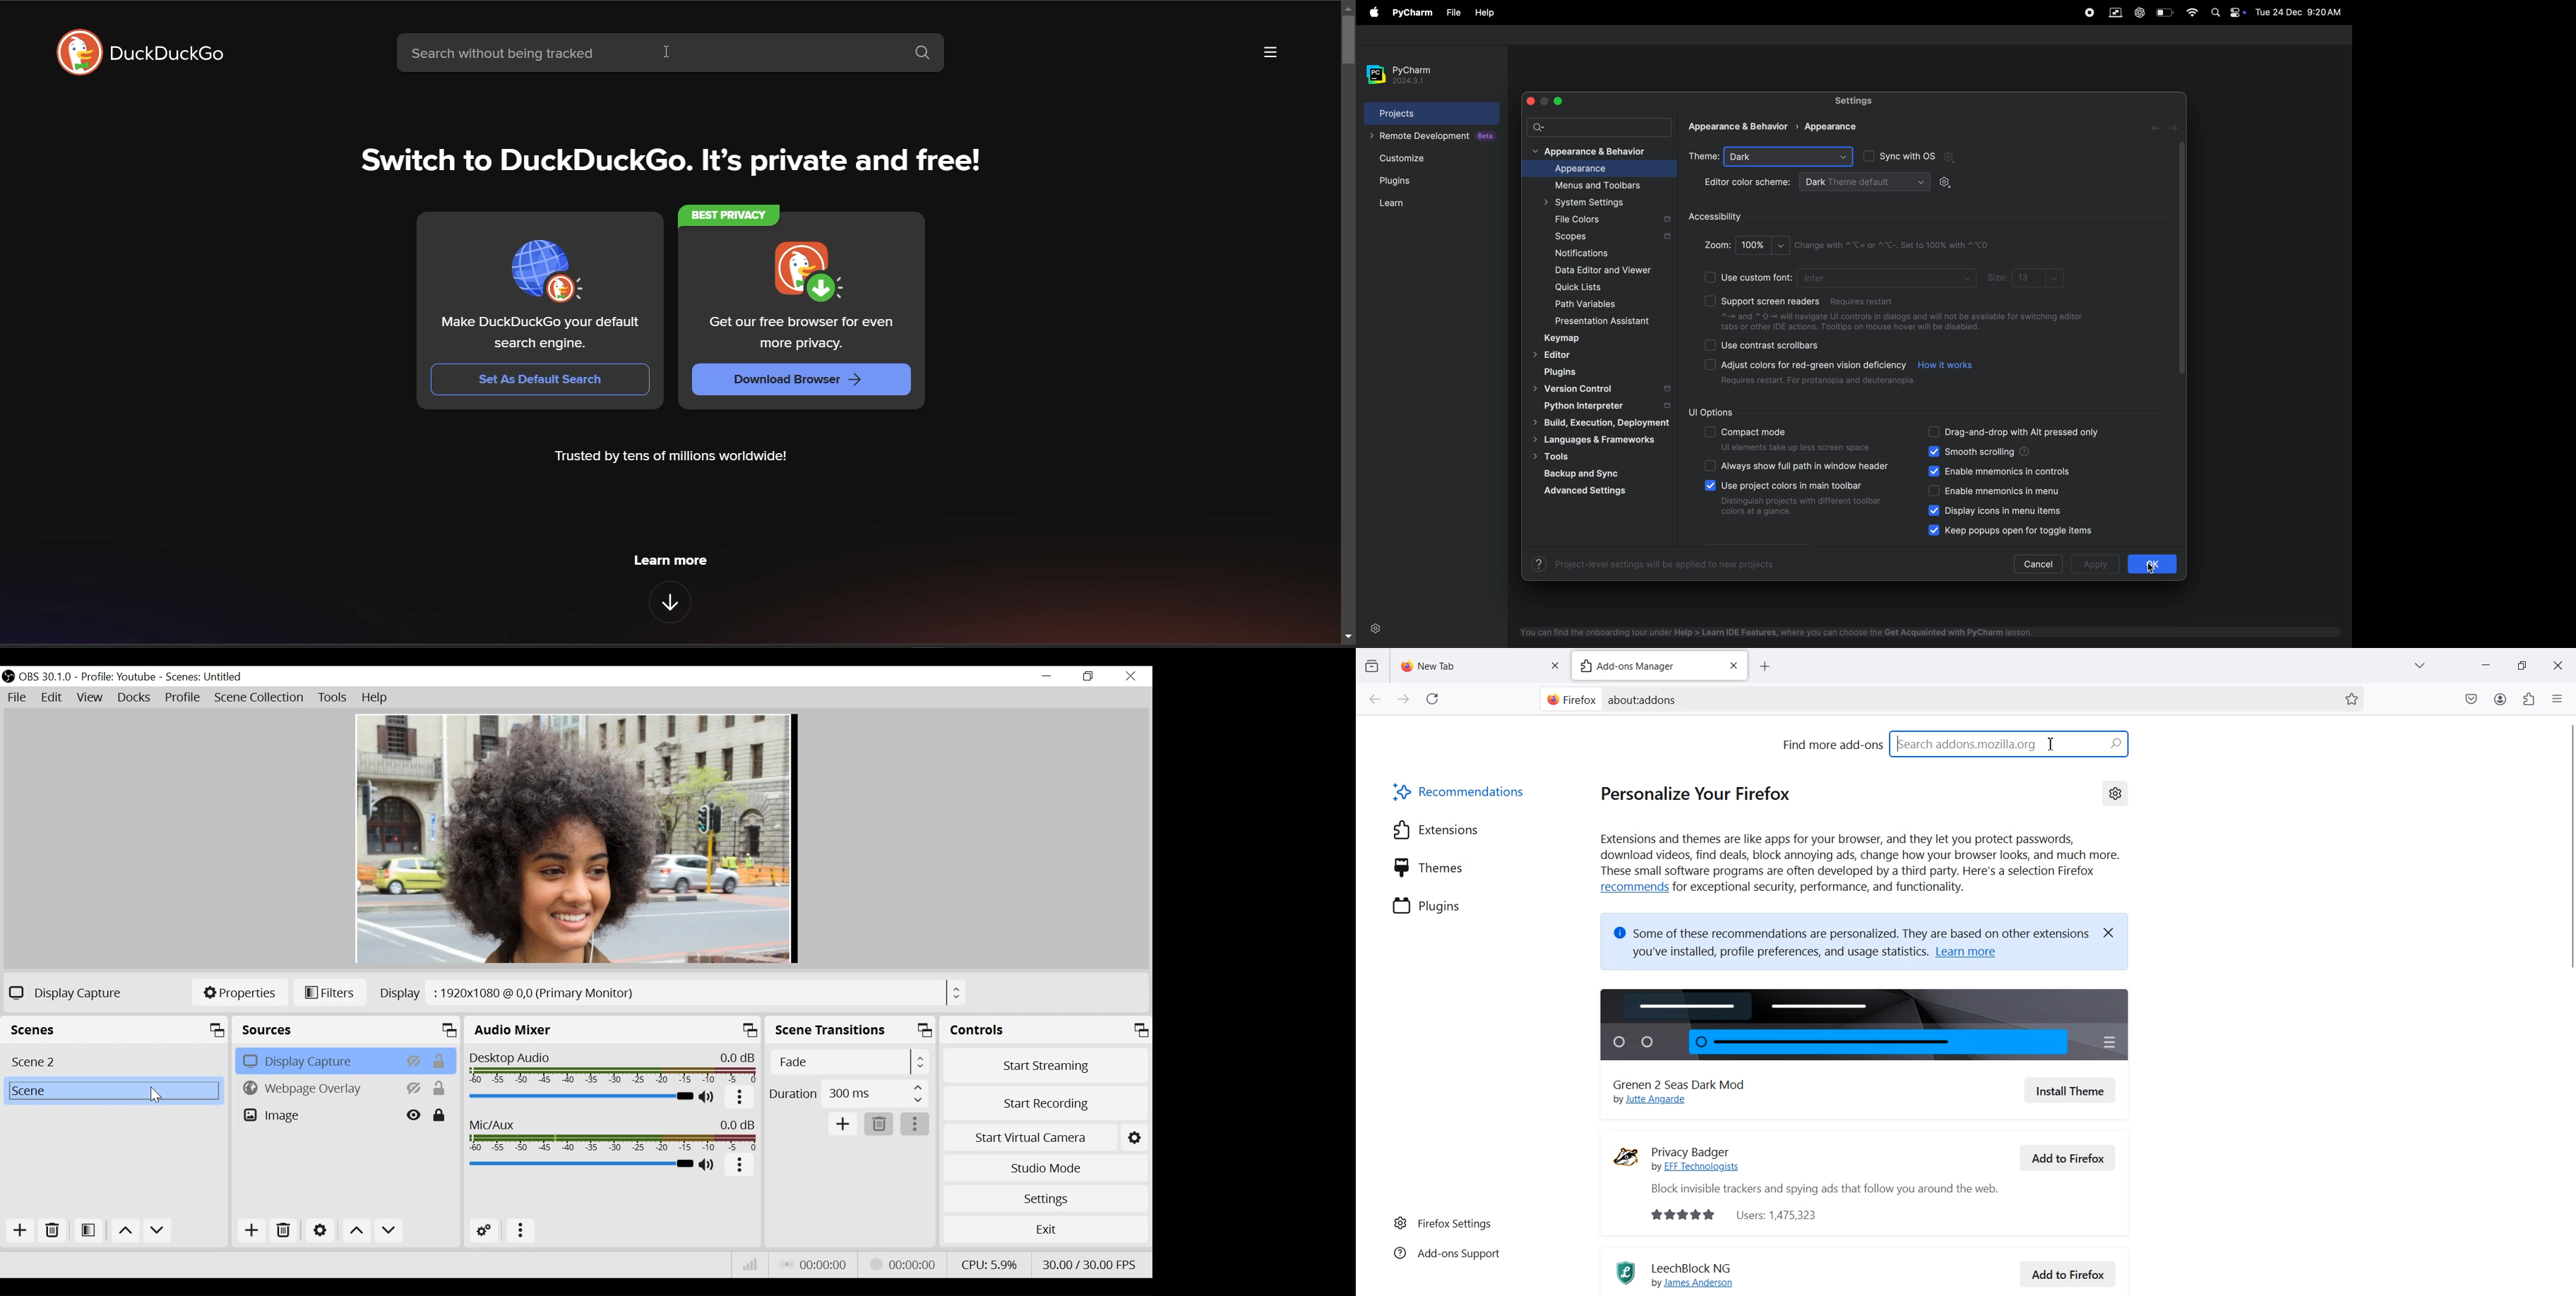 This screenshot has height=1316, width=2576. Describe the element at coordinates (91, 698) in the screenshot. I see `View` at that location.